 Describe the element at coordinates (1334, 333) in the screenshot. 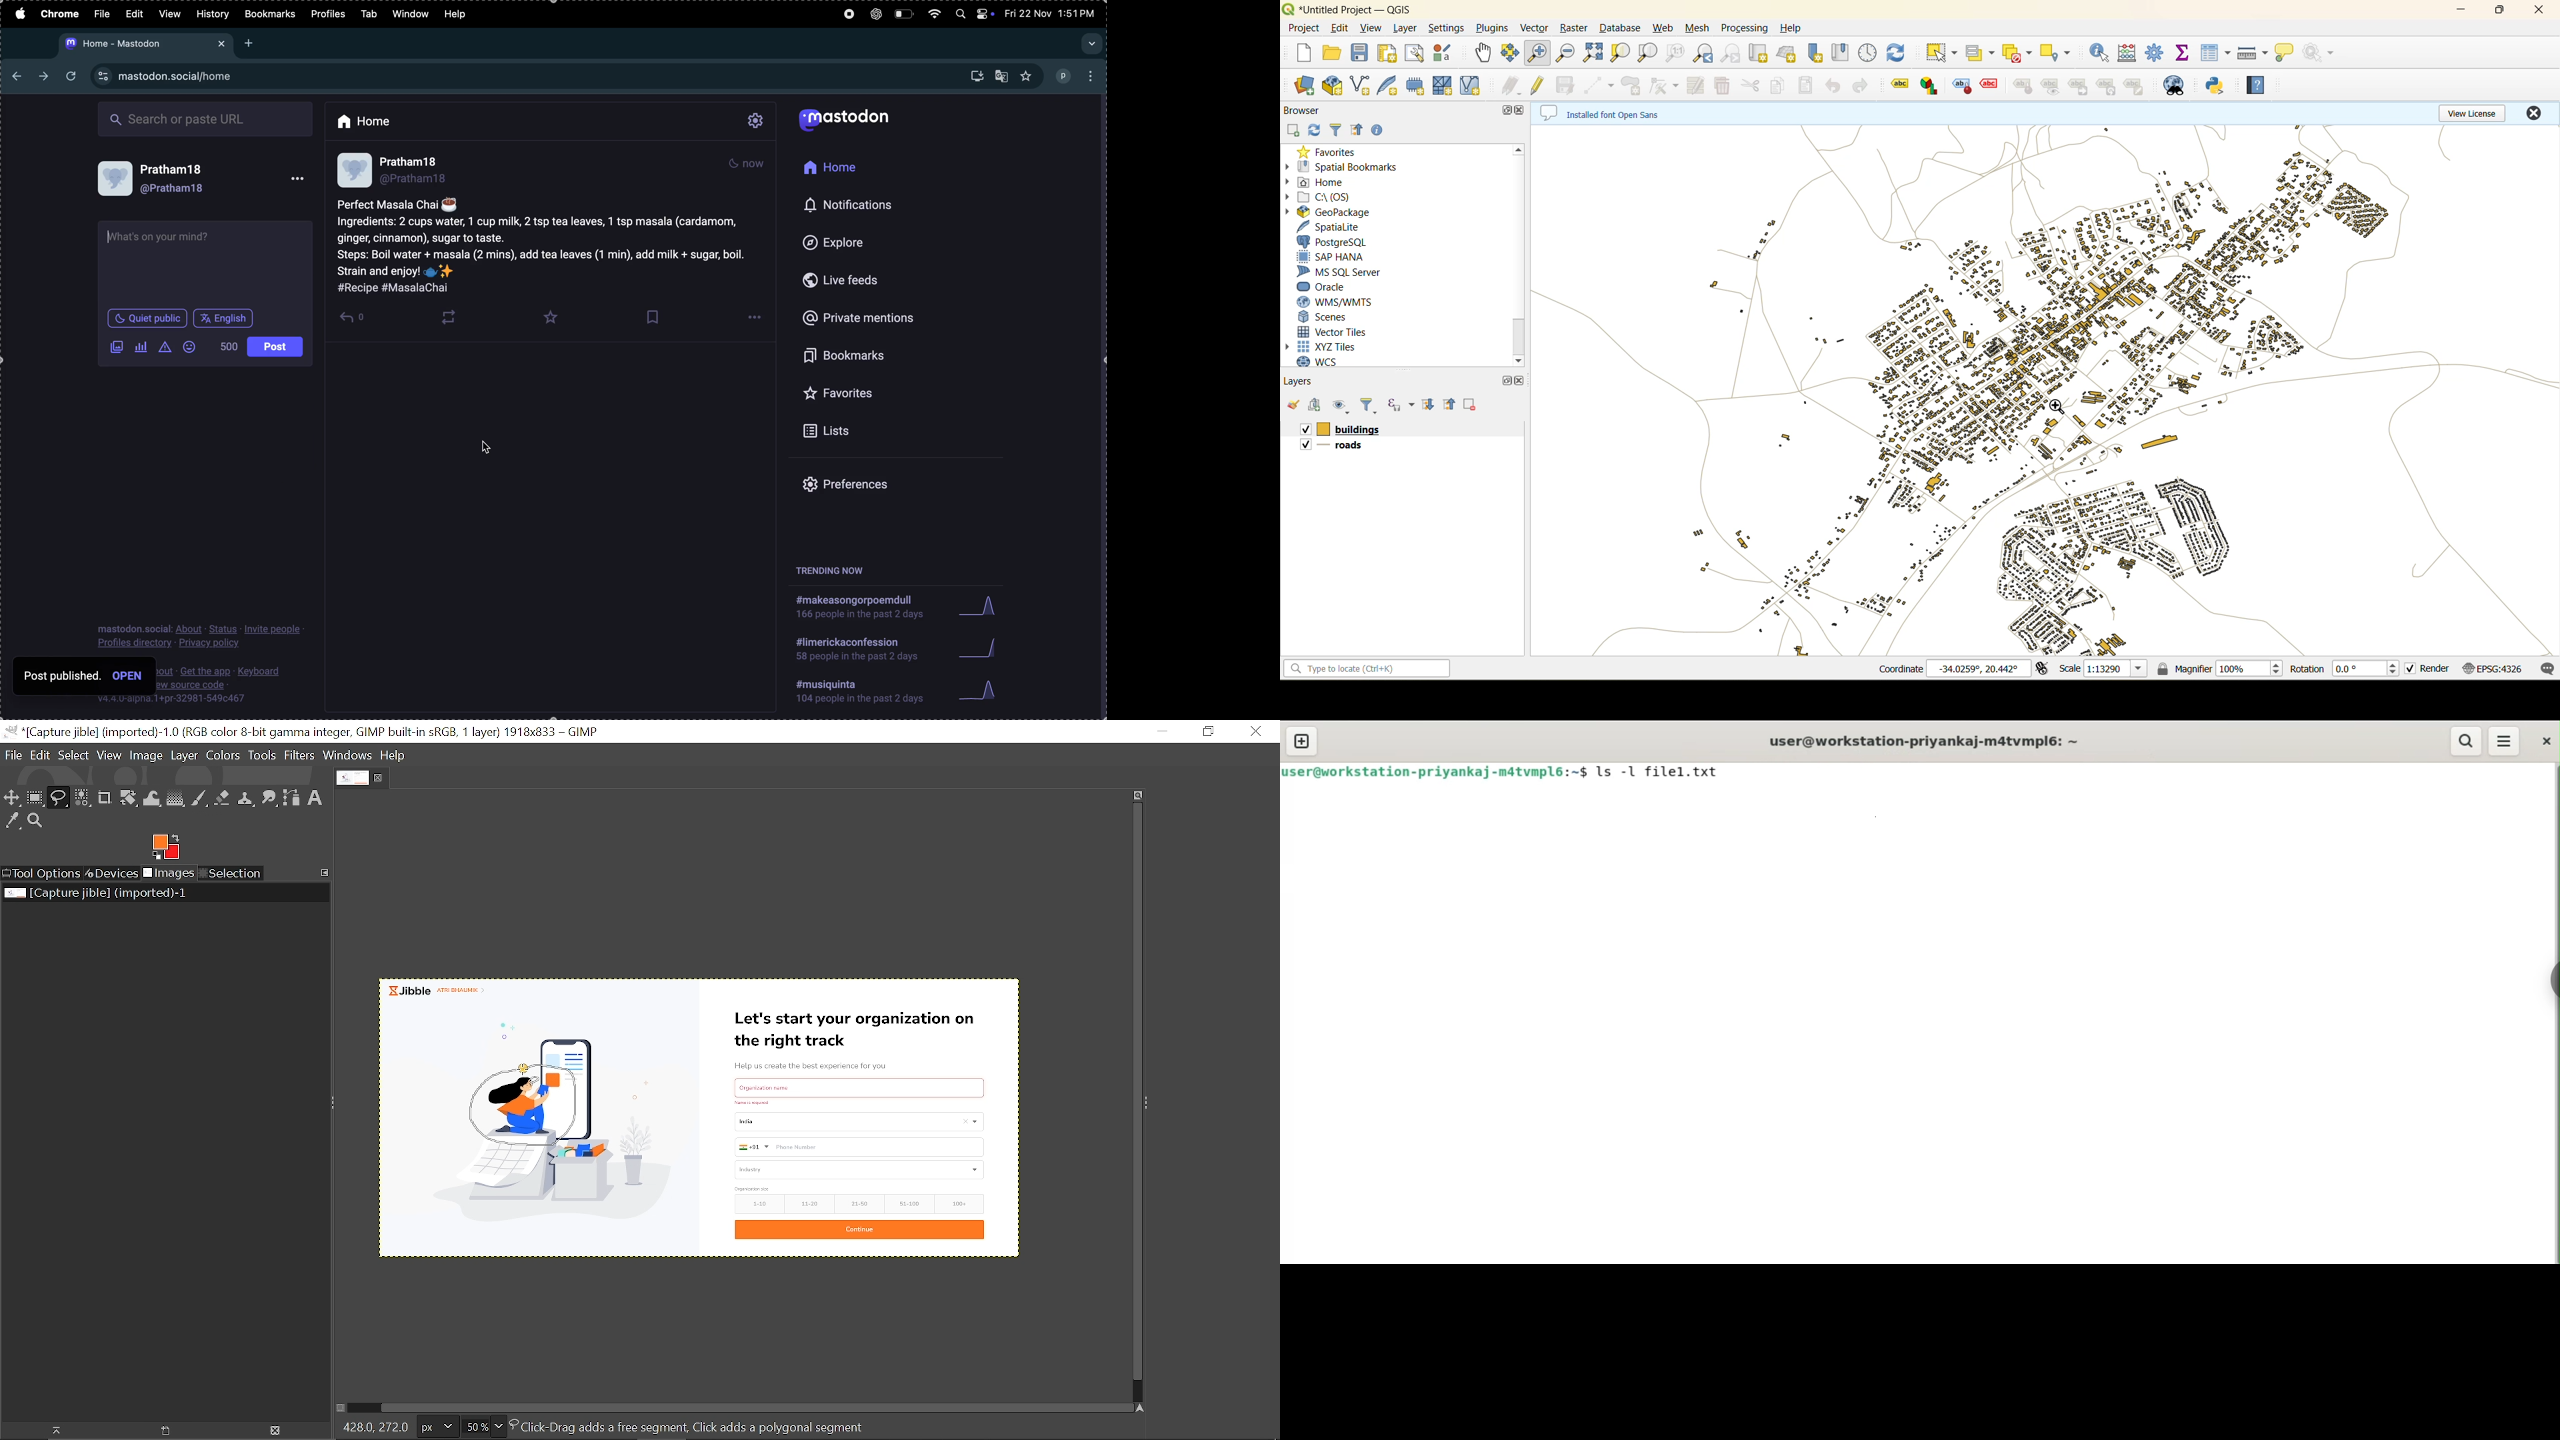

I see `vector tiles` at that location.